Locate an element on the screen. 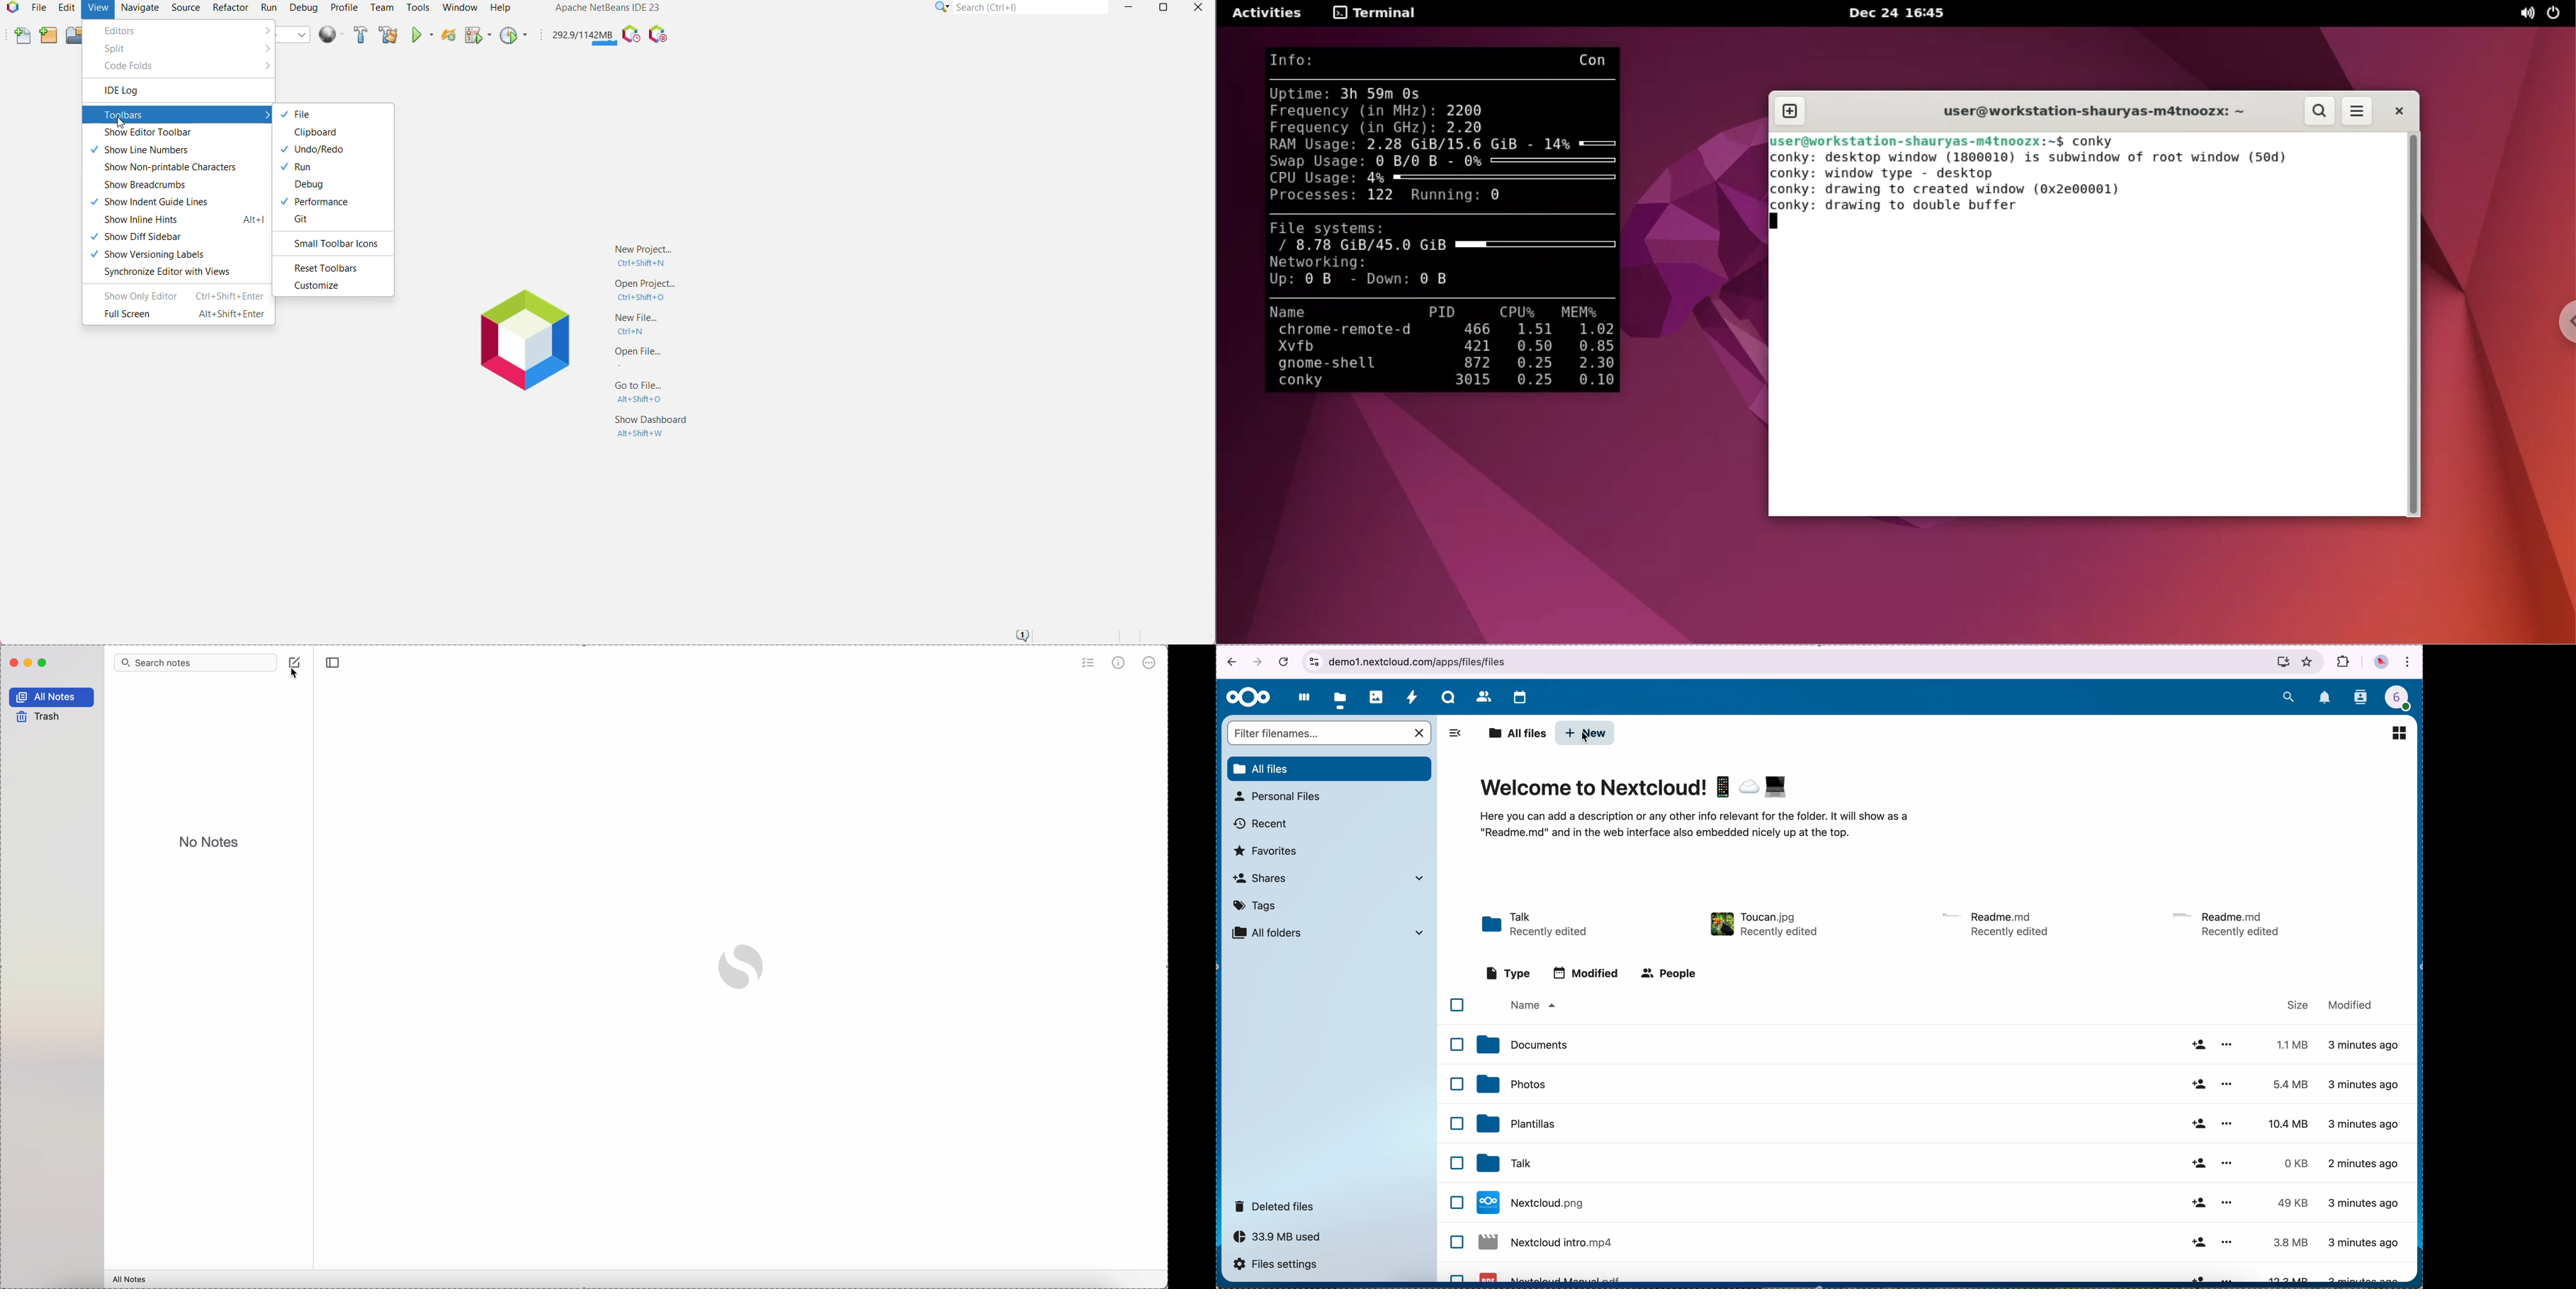  Nextcloud logo is located at coordinates (1249, 698).